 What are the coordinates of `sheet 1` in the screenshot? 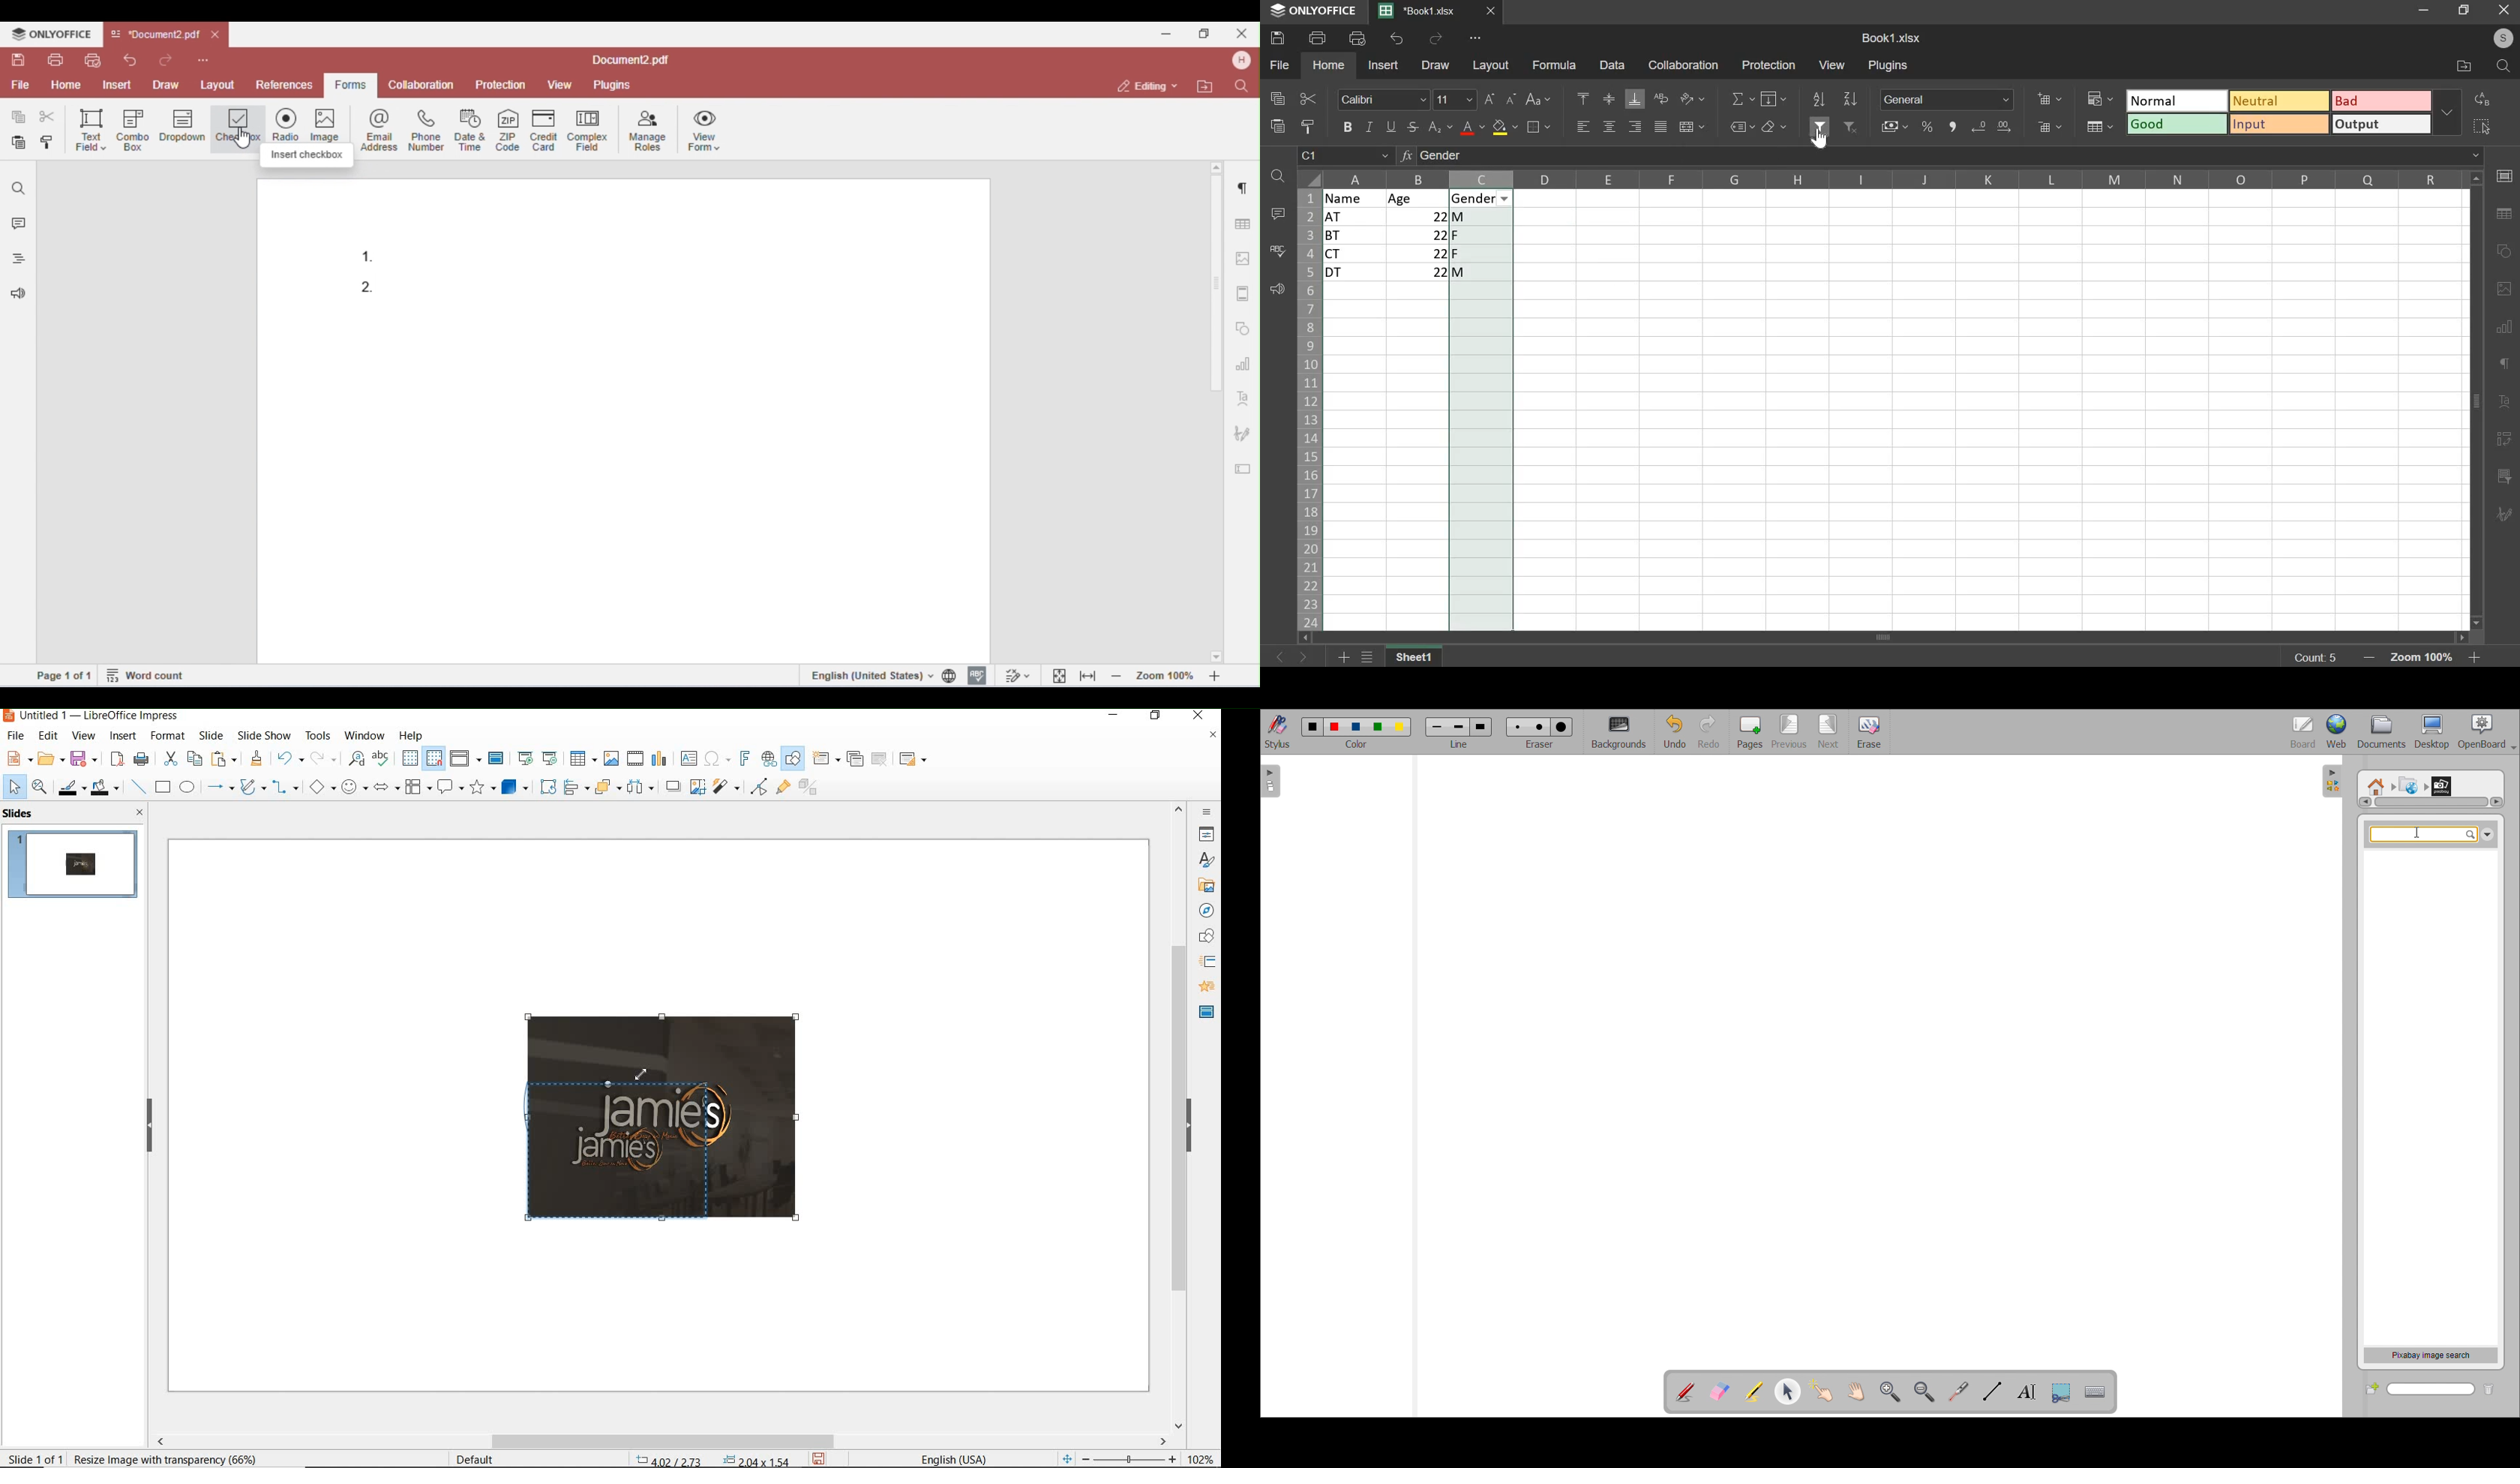 It's located at (1415, 655).